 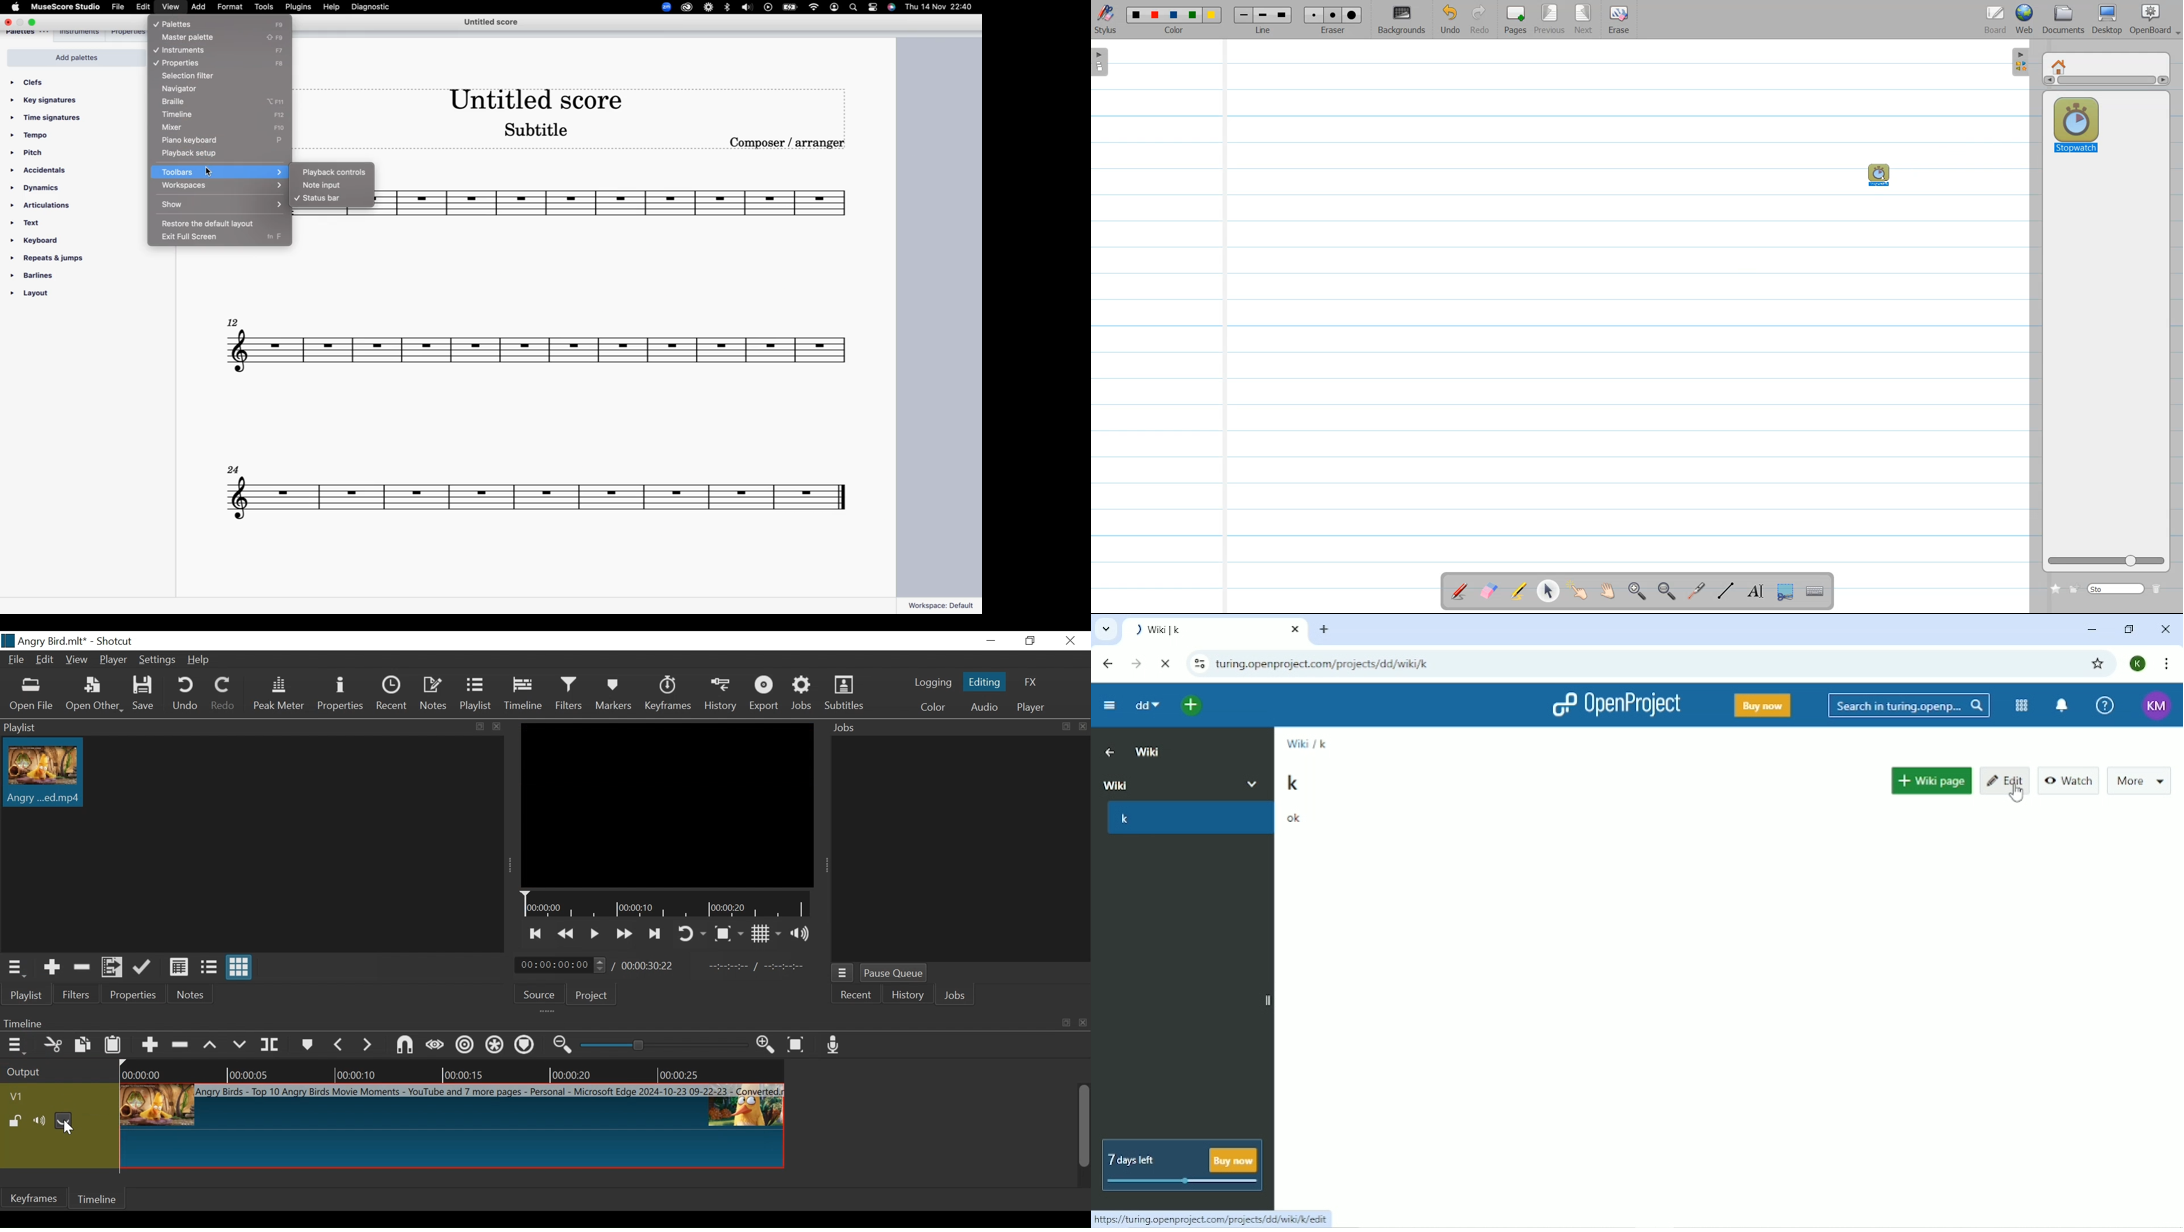 I want to click on Help, so click(x=2104, y=705).